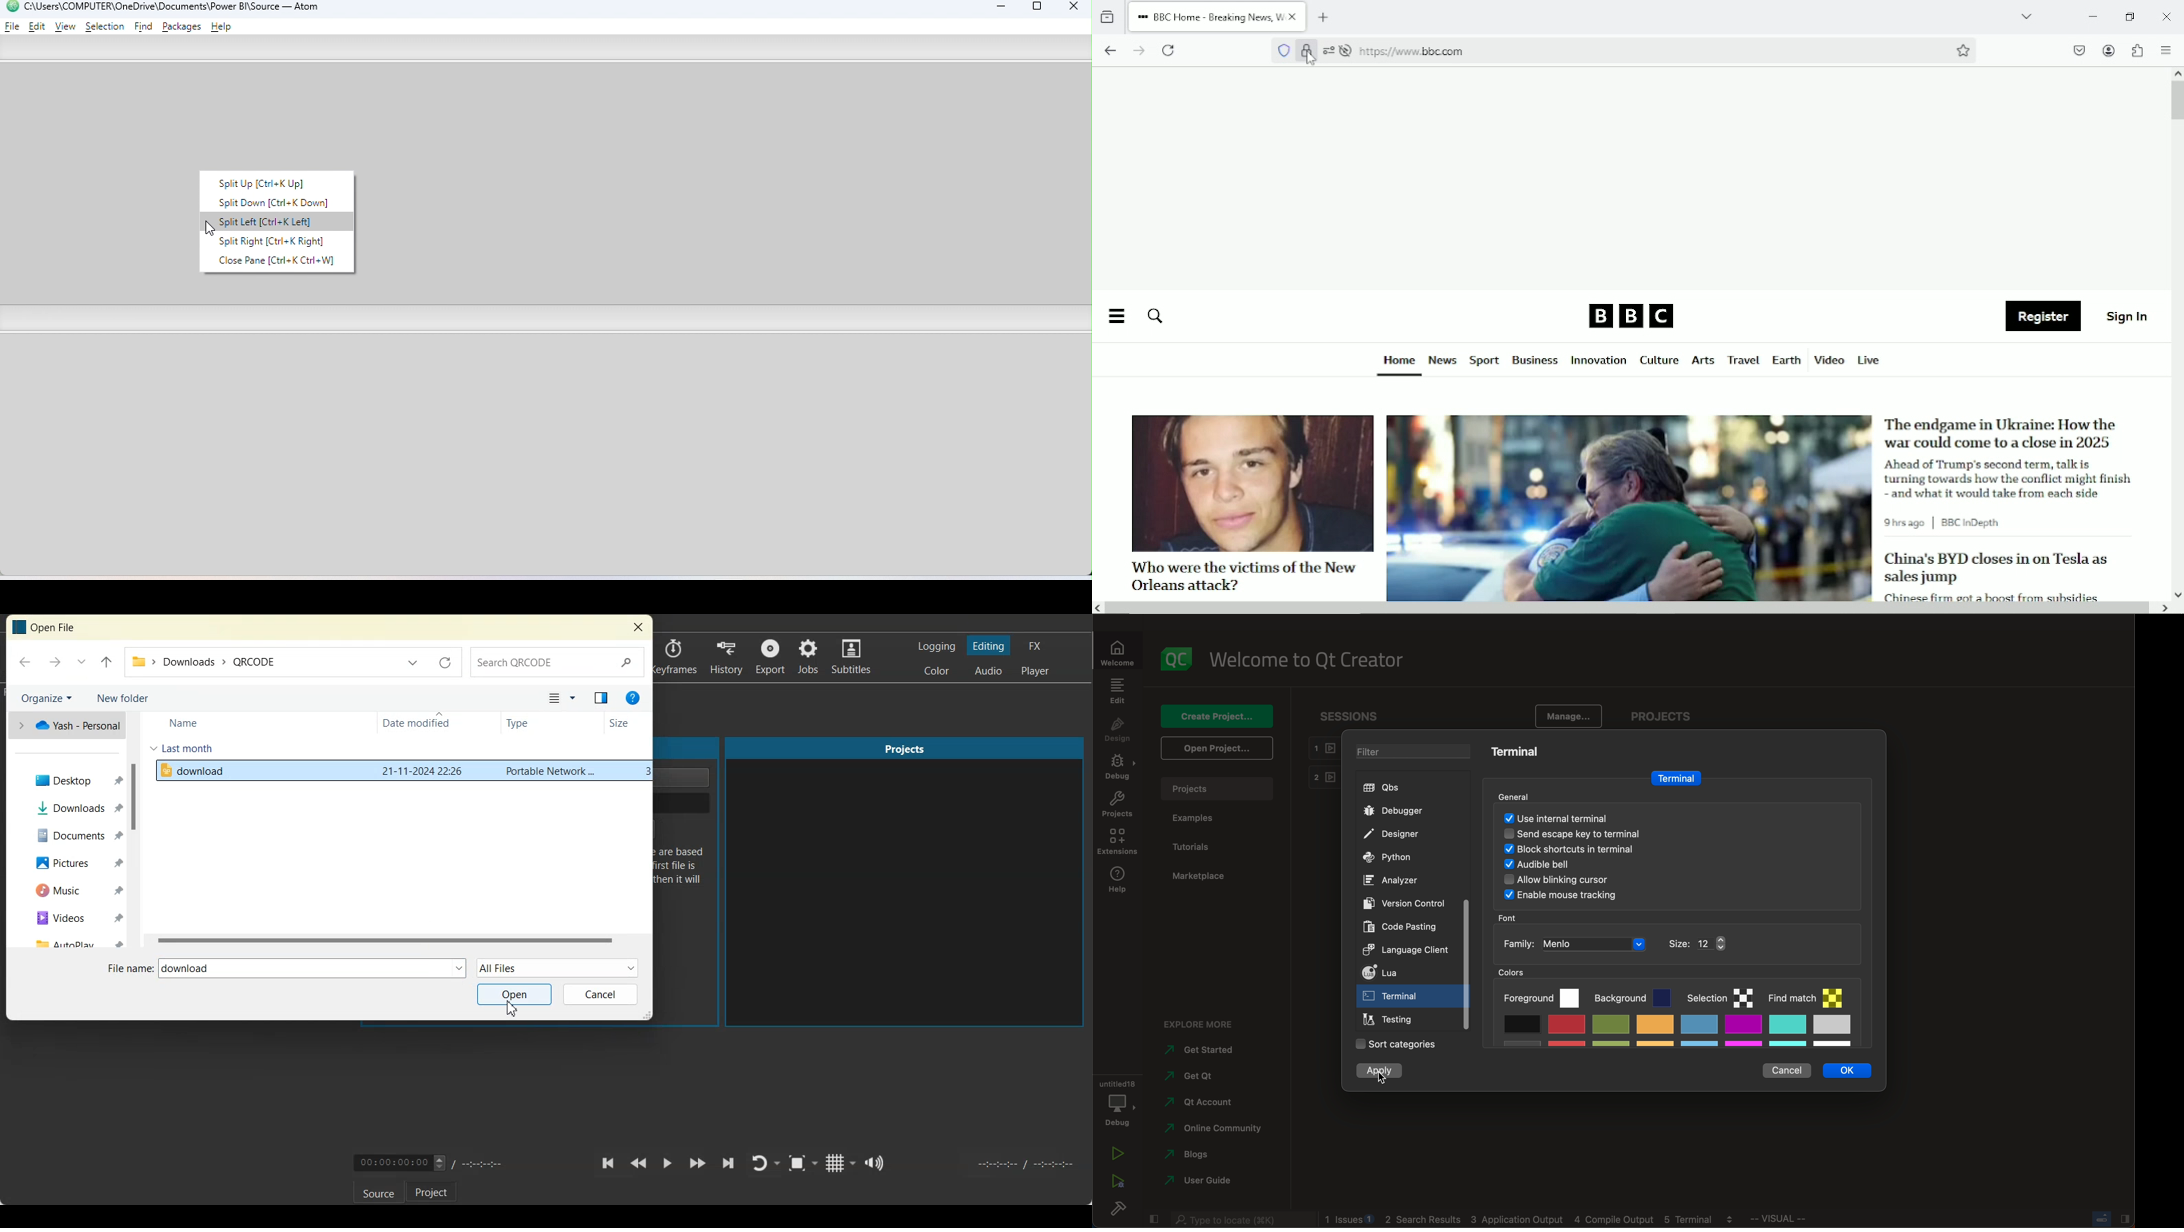  I want to click on Search, so click(1154, 316).